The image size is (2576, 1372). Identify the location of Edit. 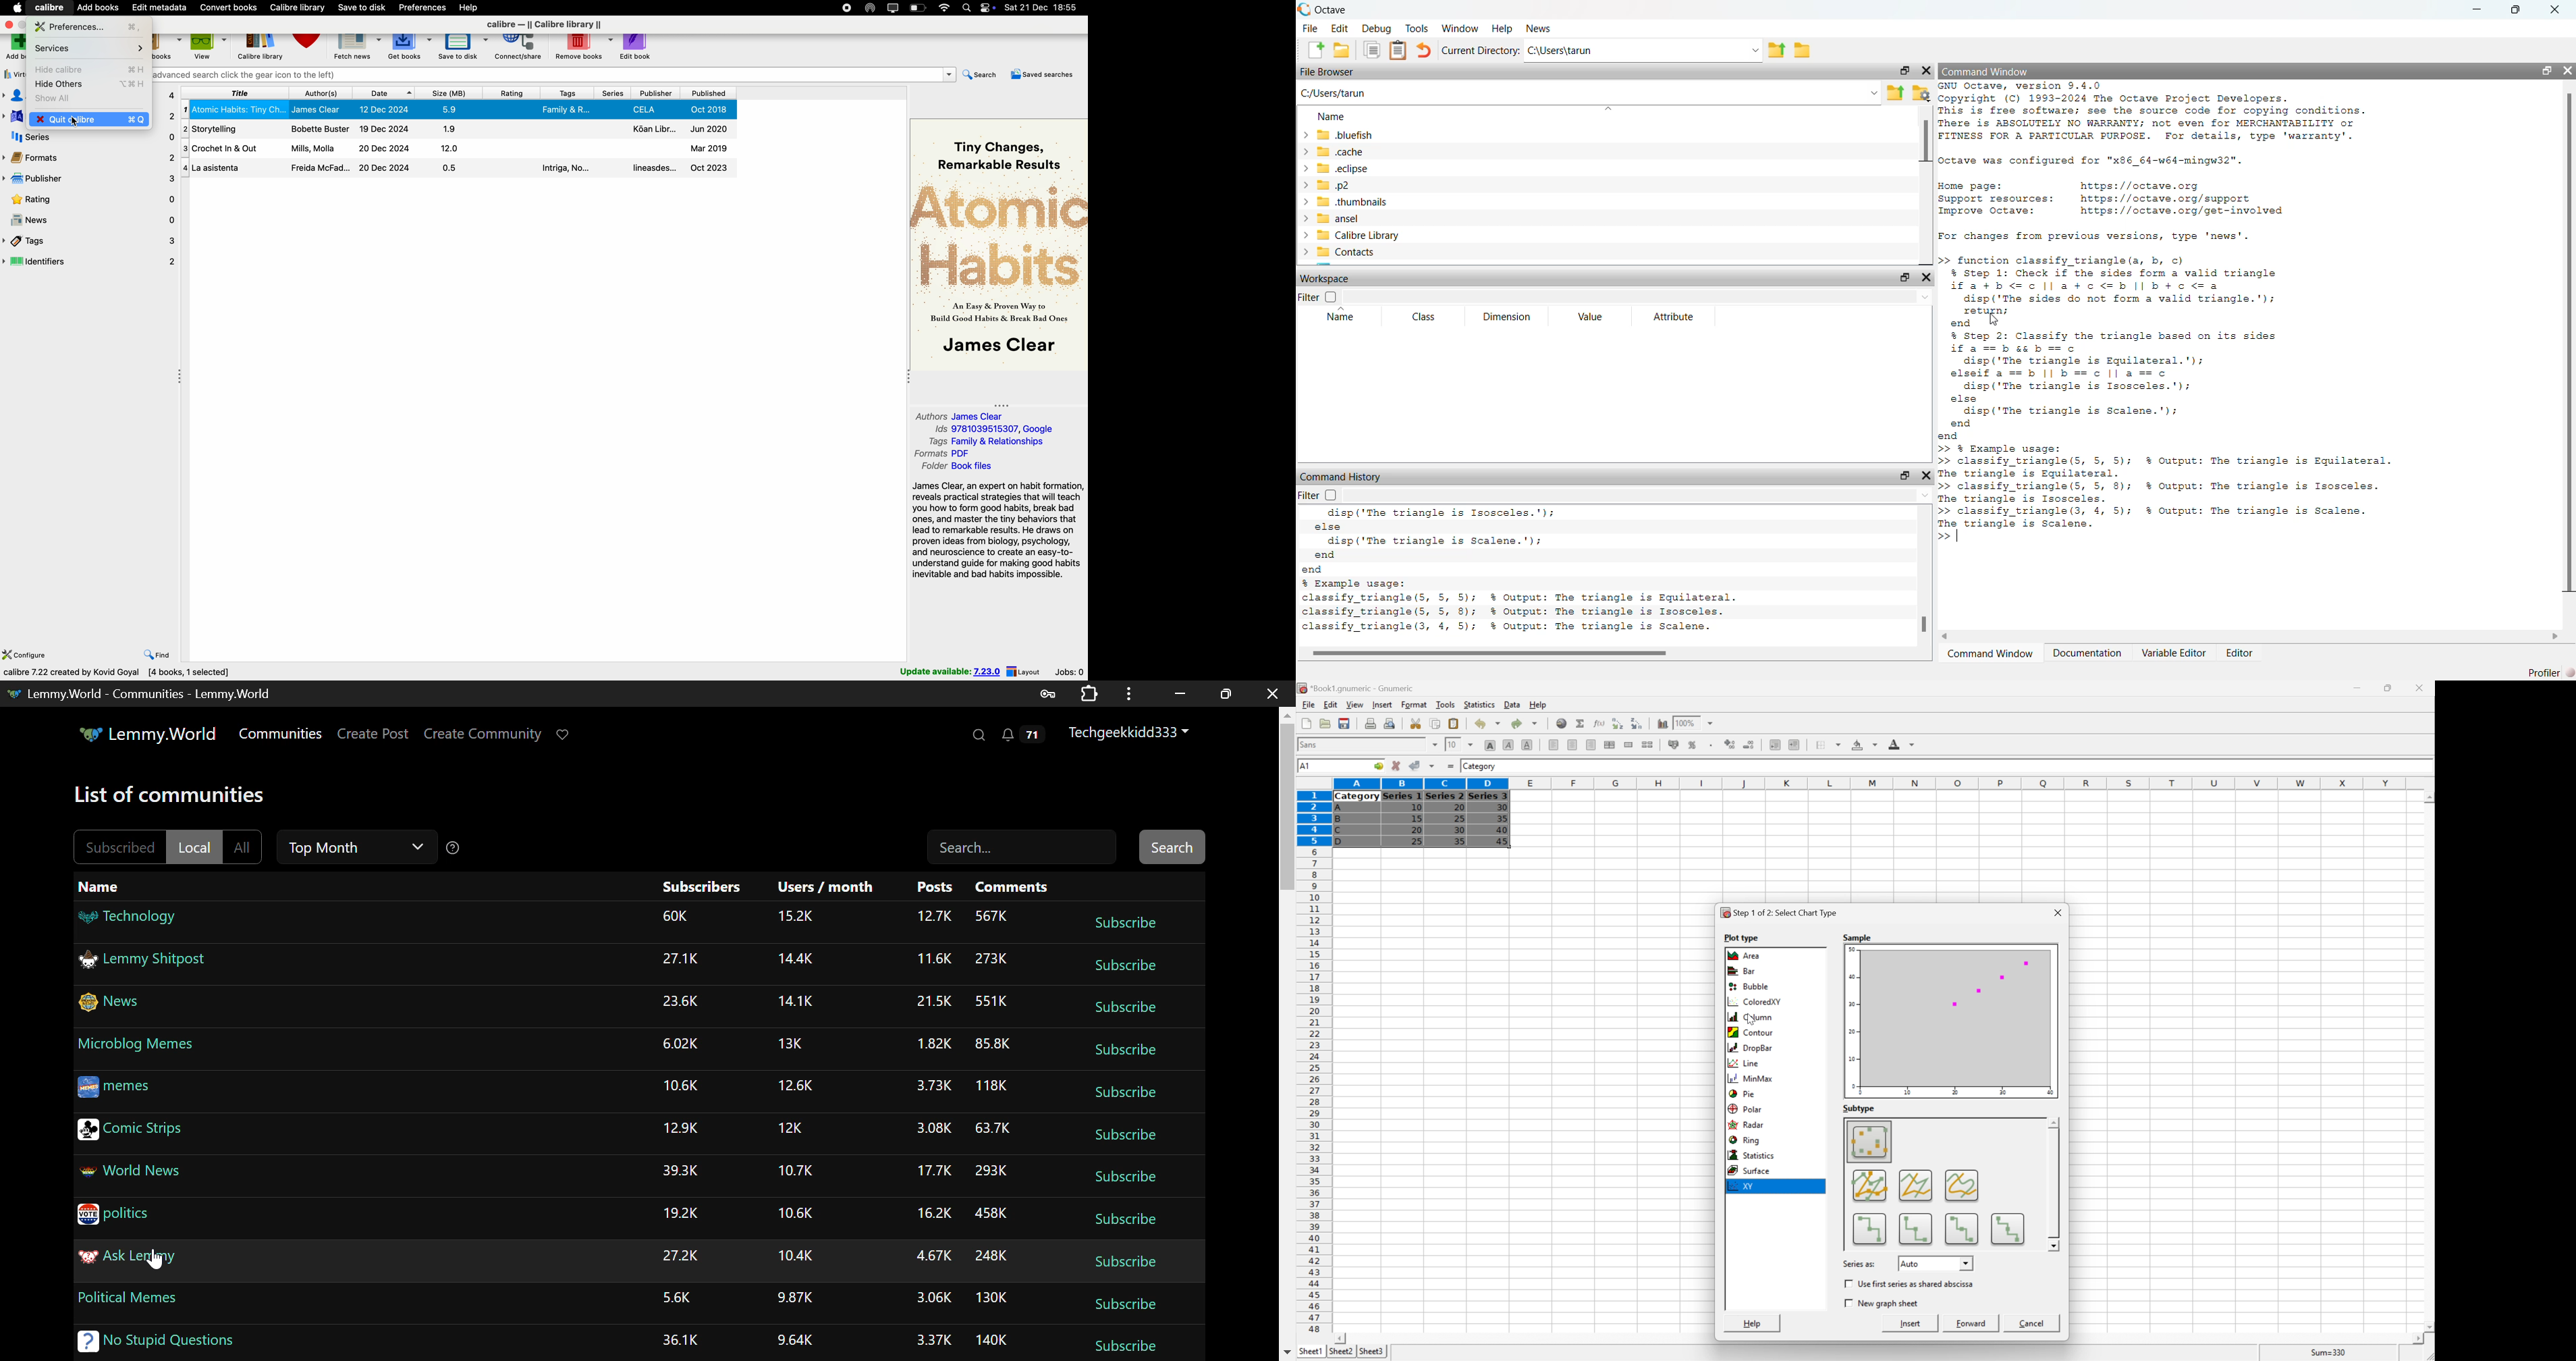
(1331, 704).